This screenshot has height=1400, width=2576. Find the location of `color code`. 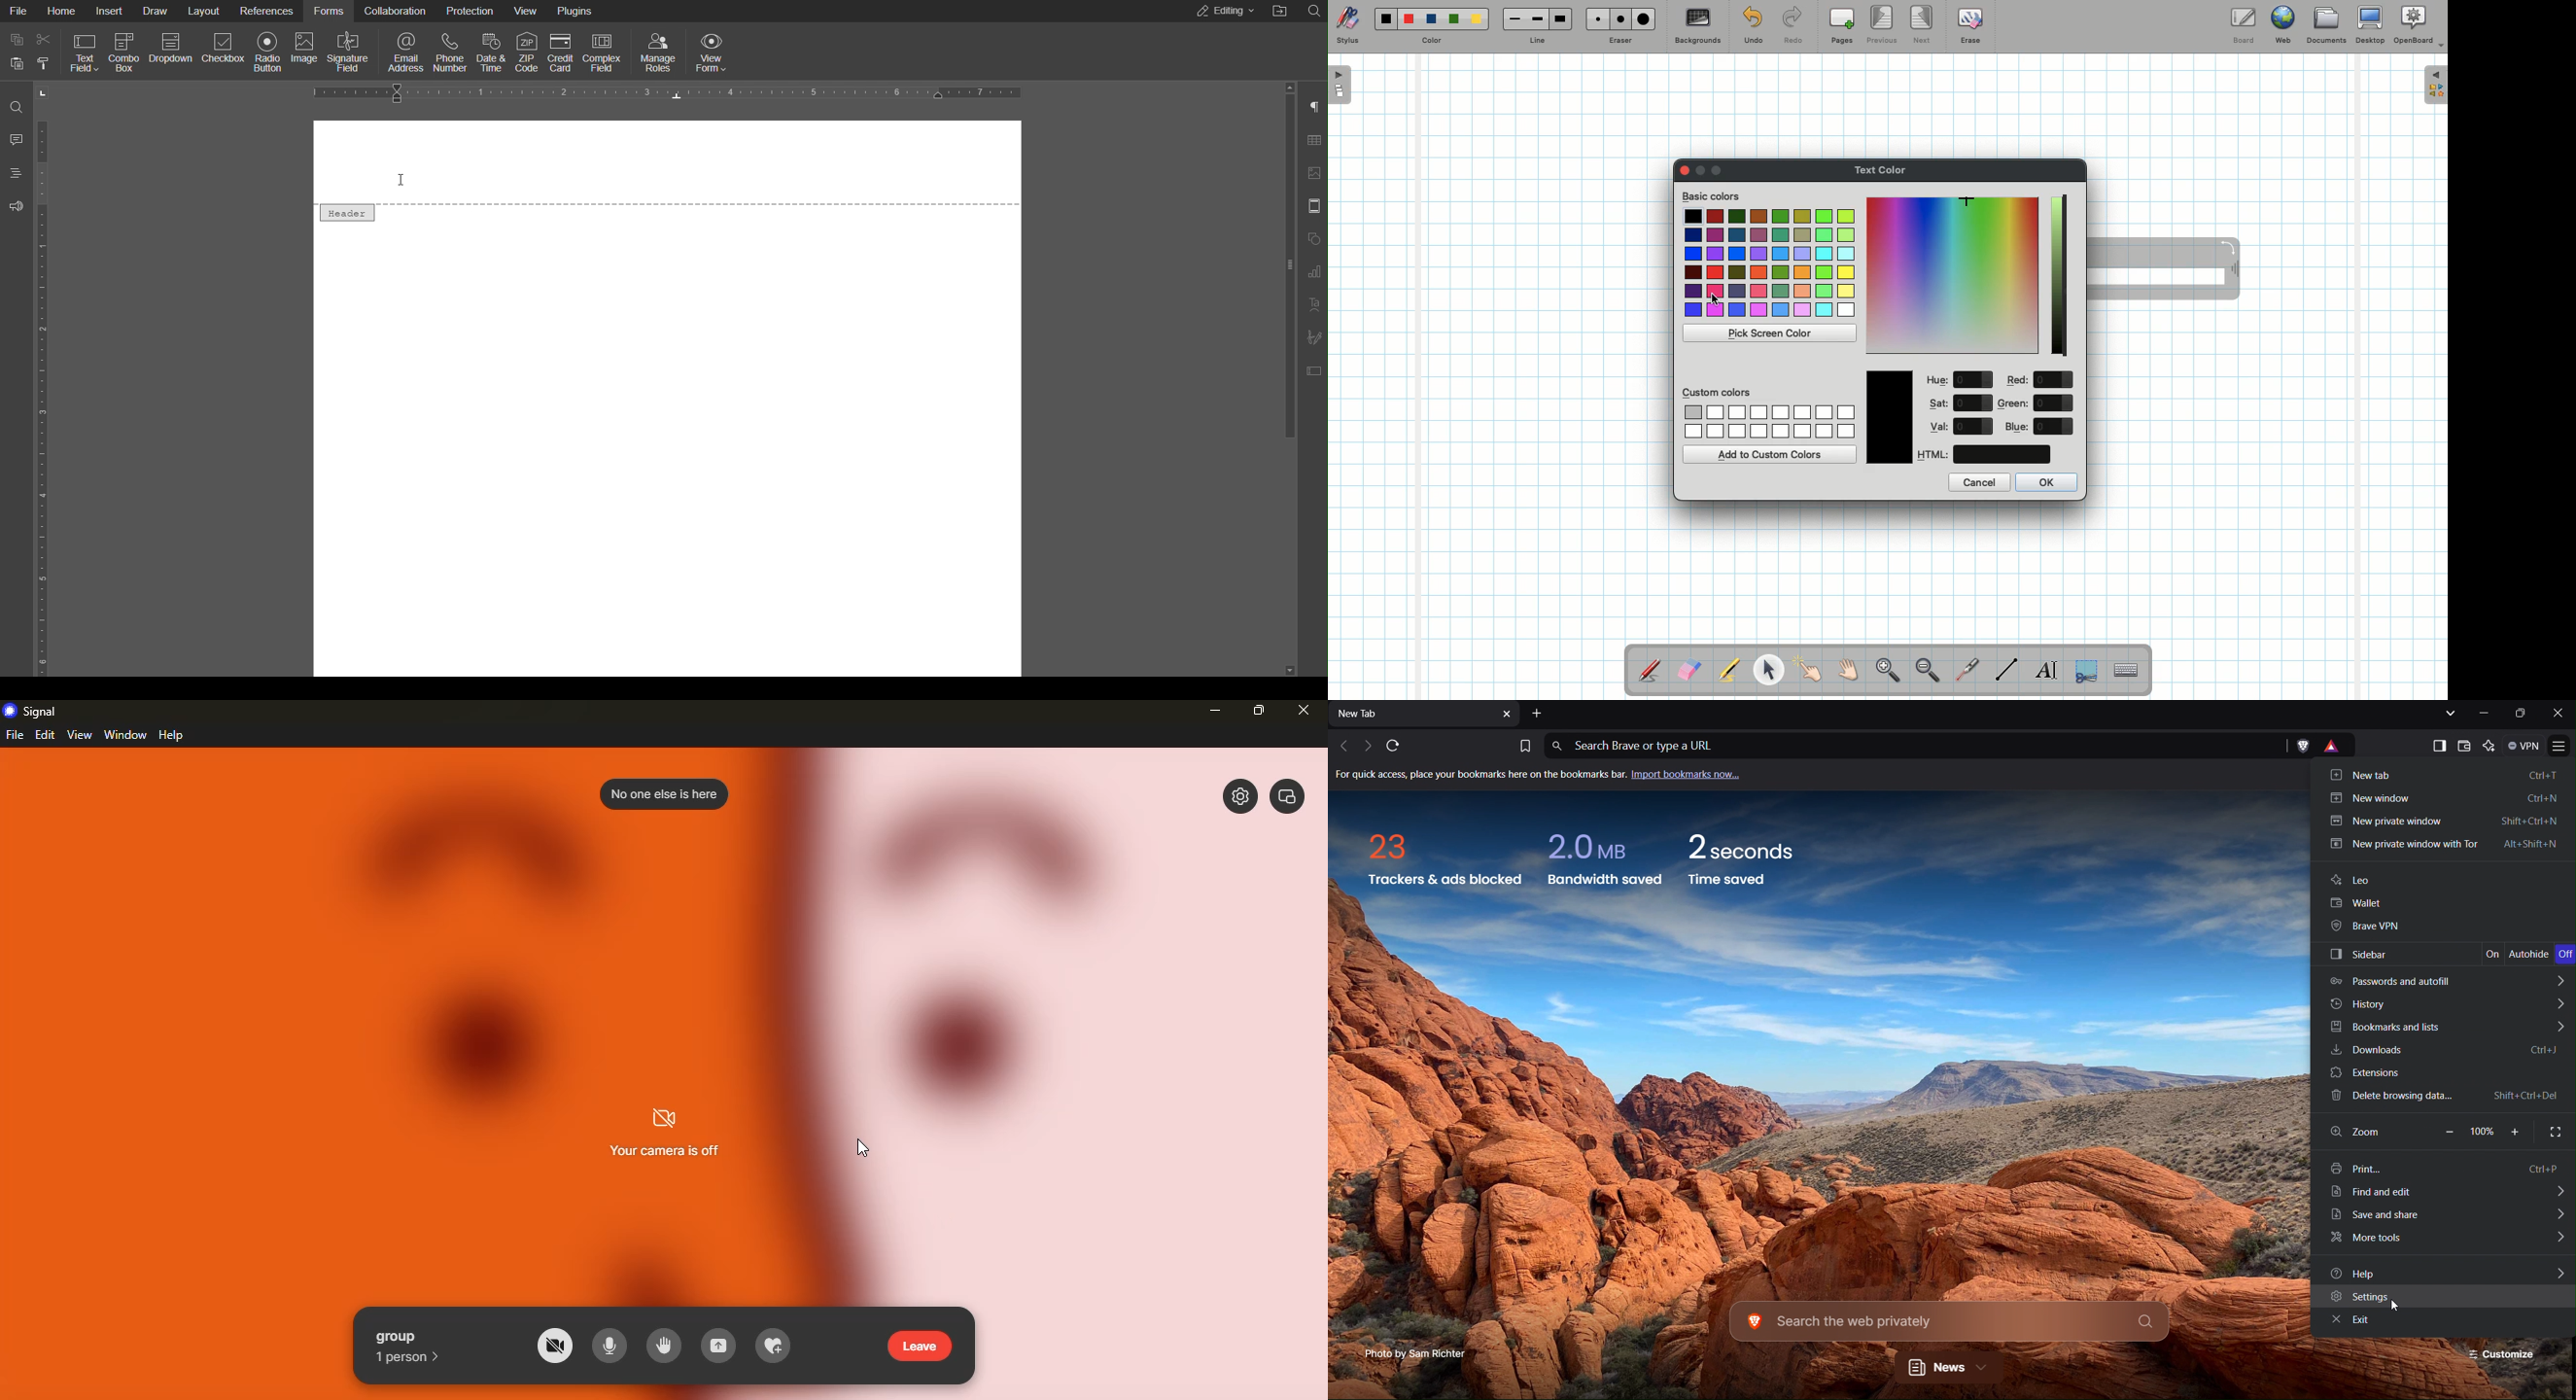

color code is located at coordinates (2001, 454).